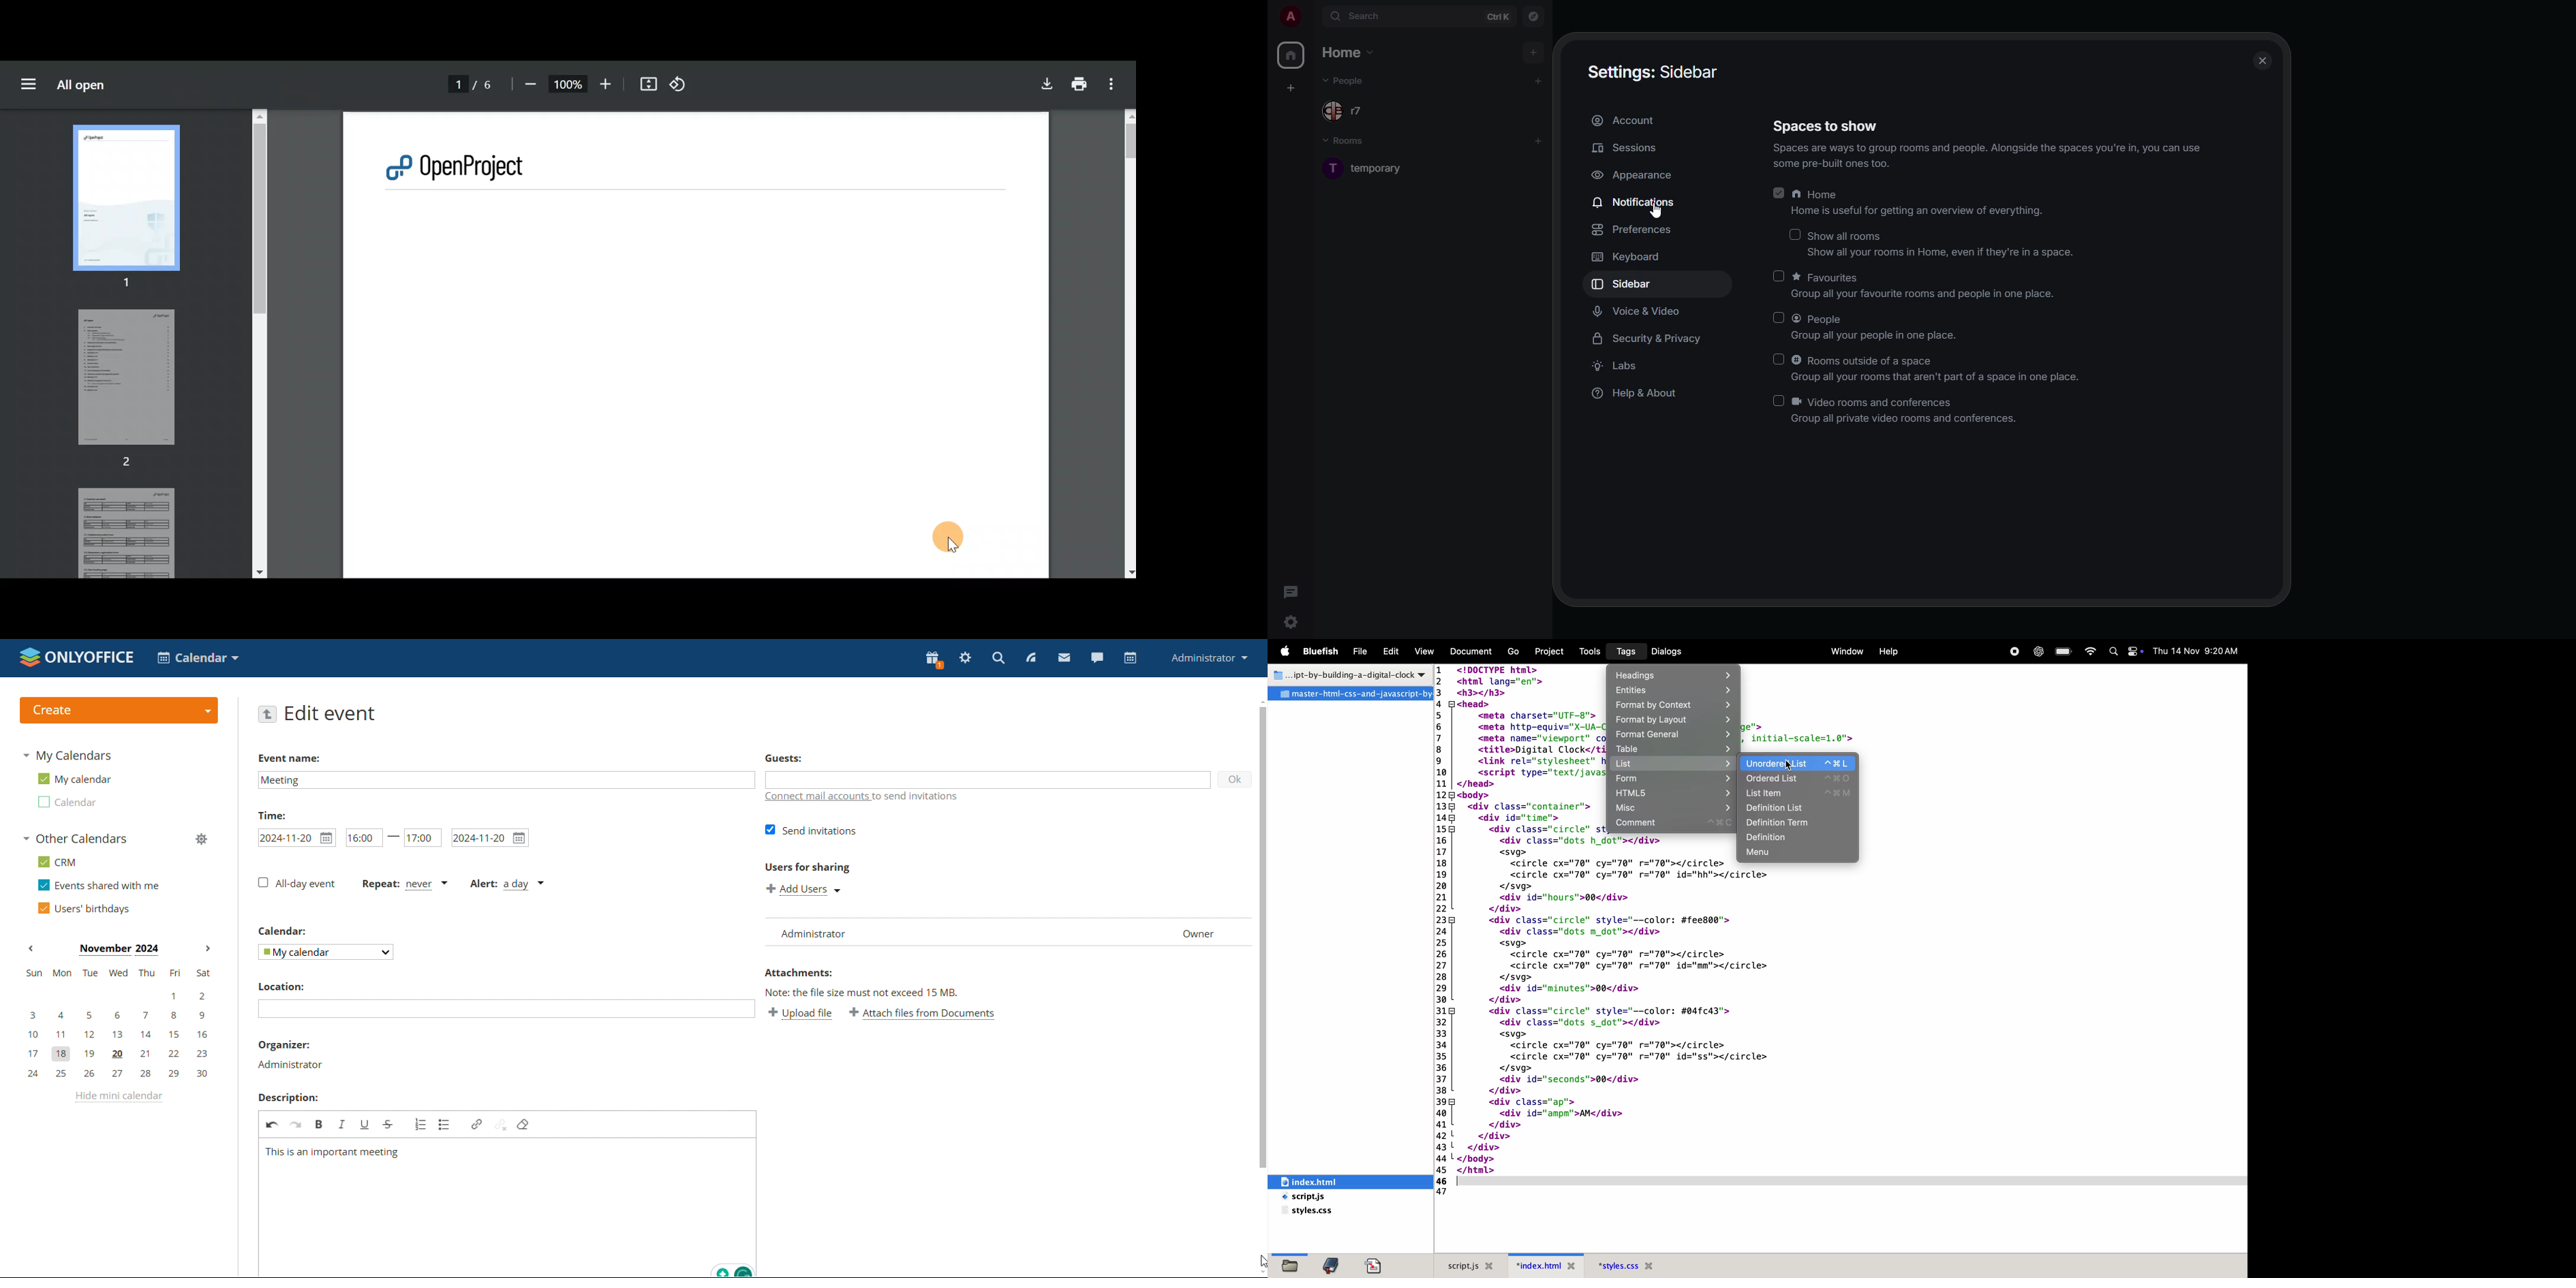  Describe the element at coordinates (1779, 359) in the screenshot. I see `click to enable` at that location.